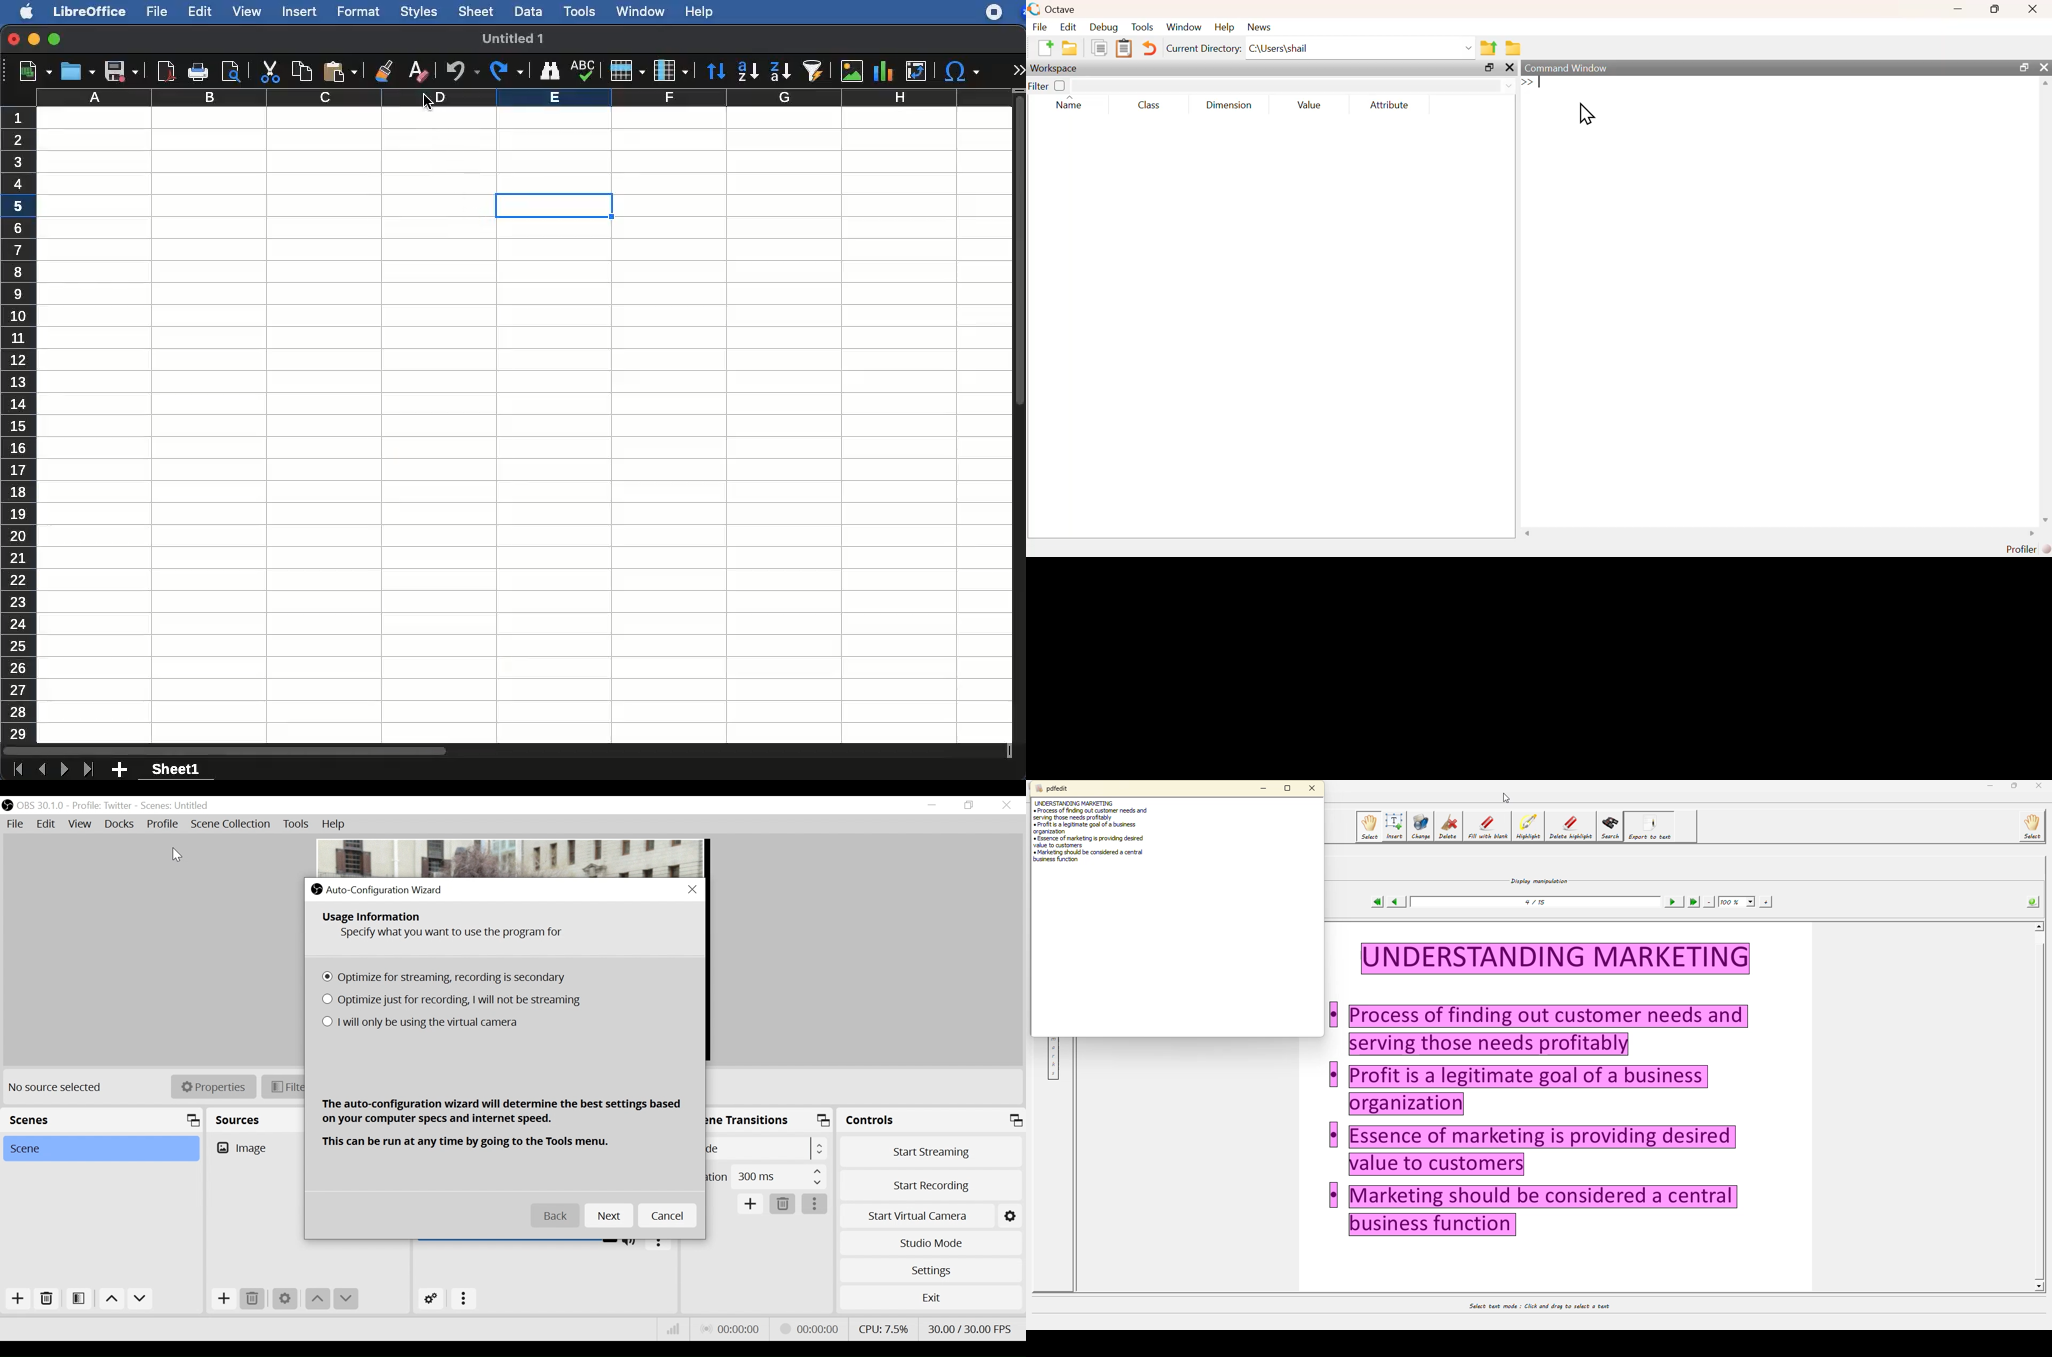 This screenshot has height=1372, width=2072. I want to click on print preview, so click(233, 71).